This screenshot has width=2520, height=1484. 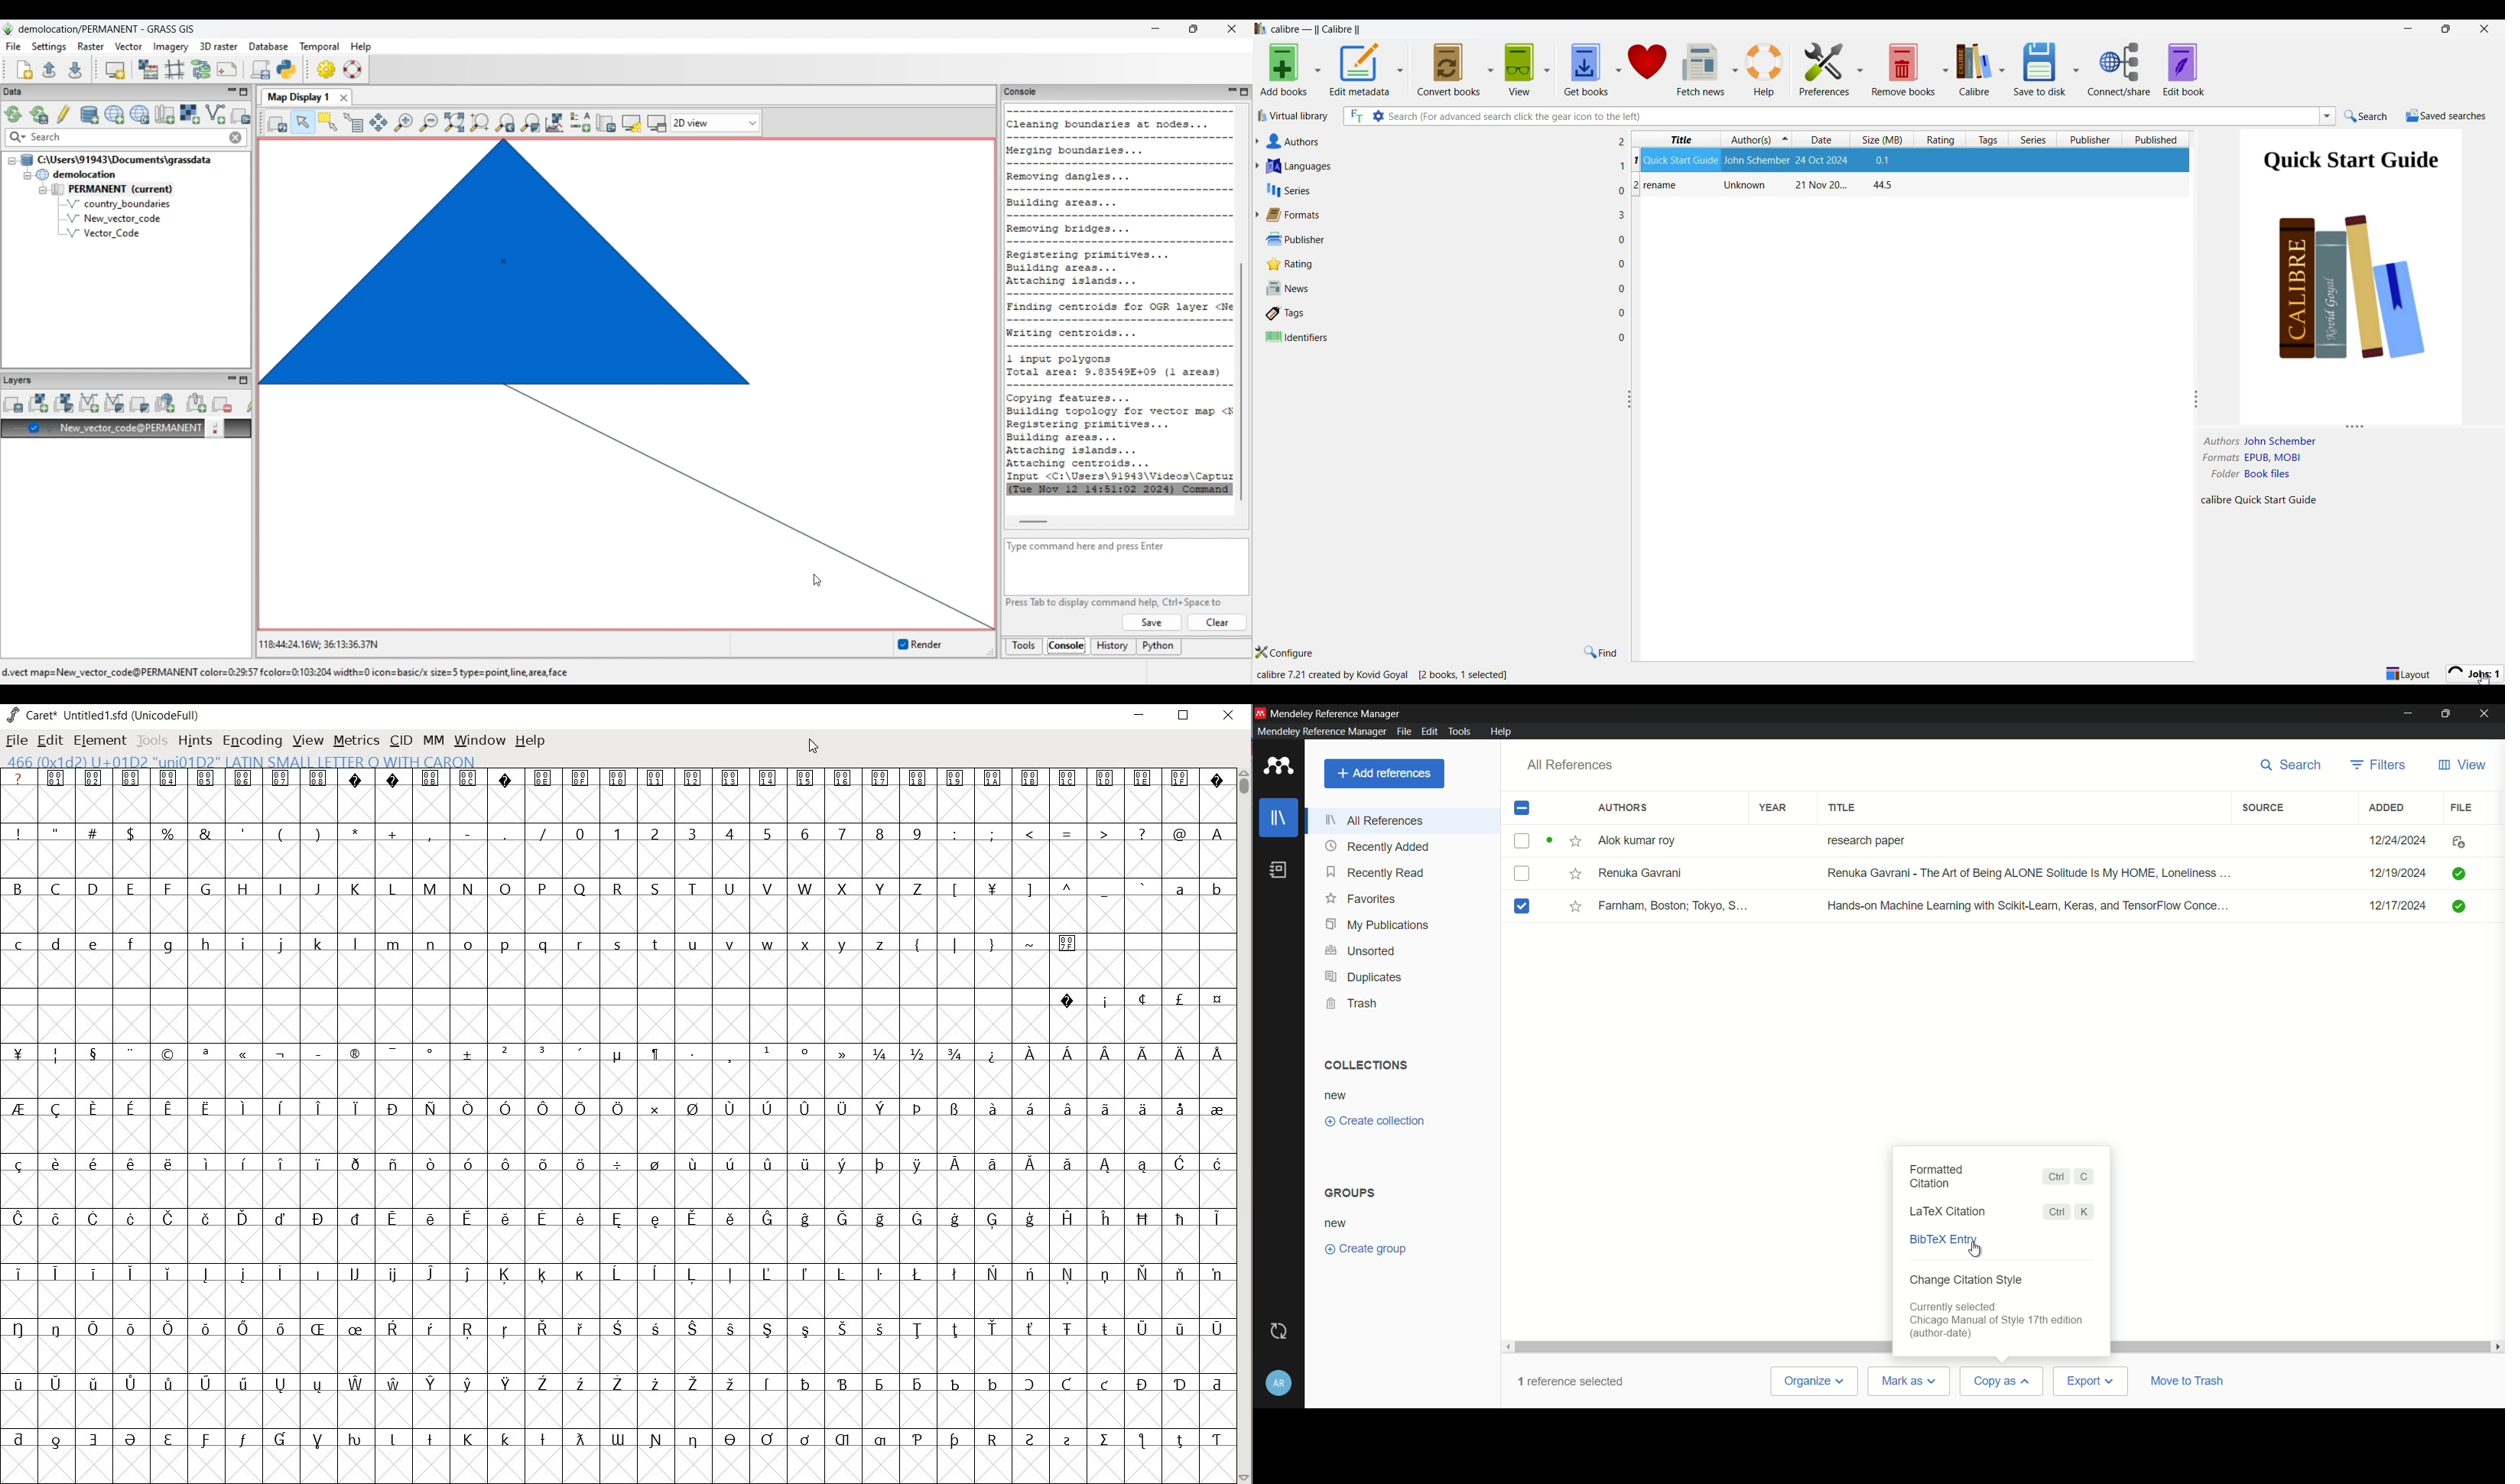 I want to click on File, so click(x=2463, y=840).